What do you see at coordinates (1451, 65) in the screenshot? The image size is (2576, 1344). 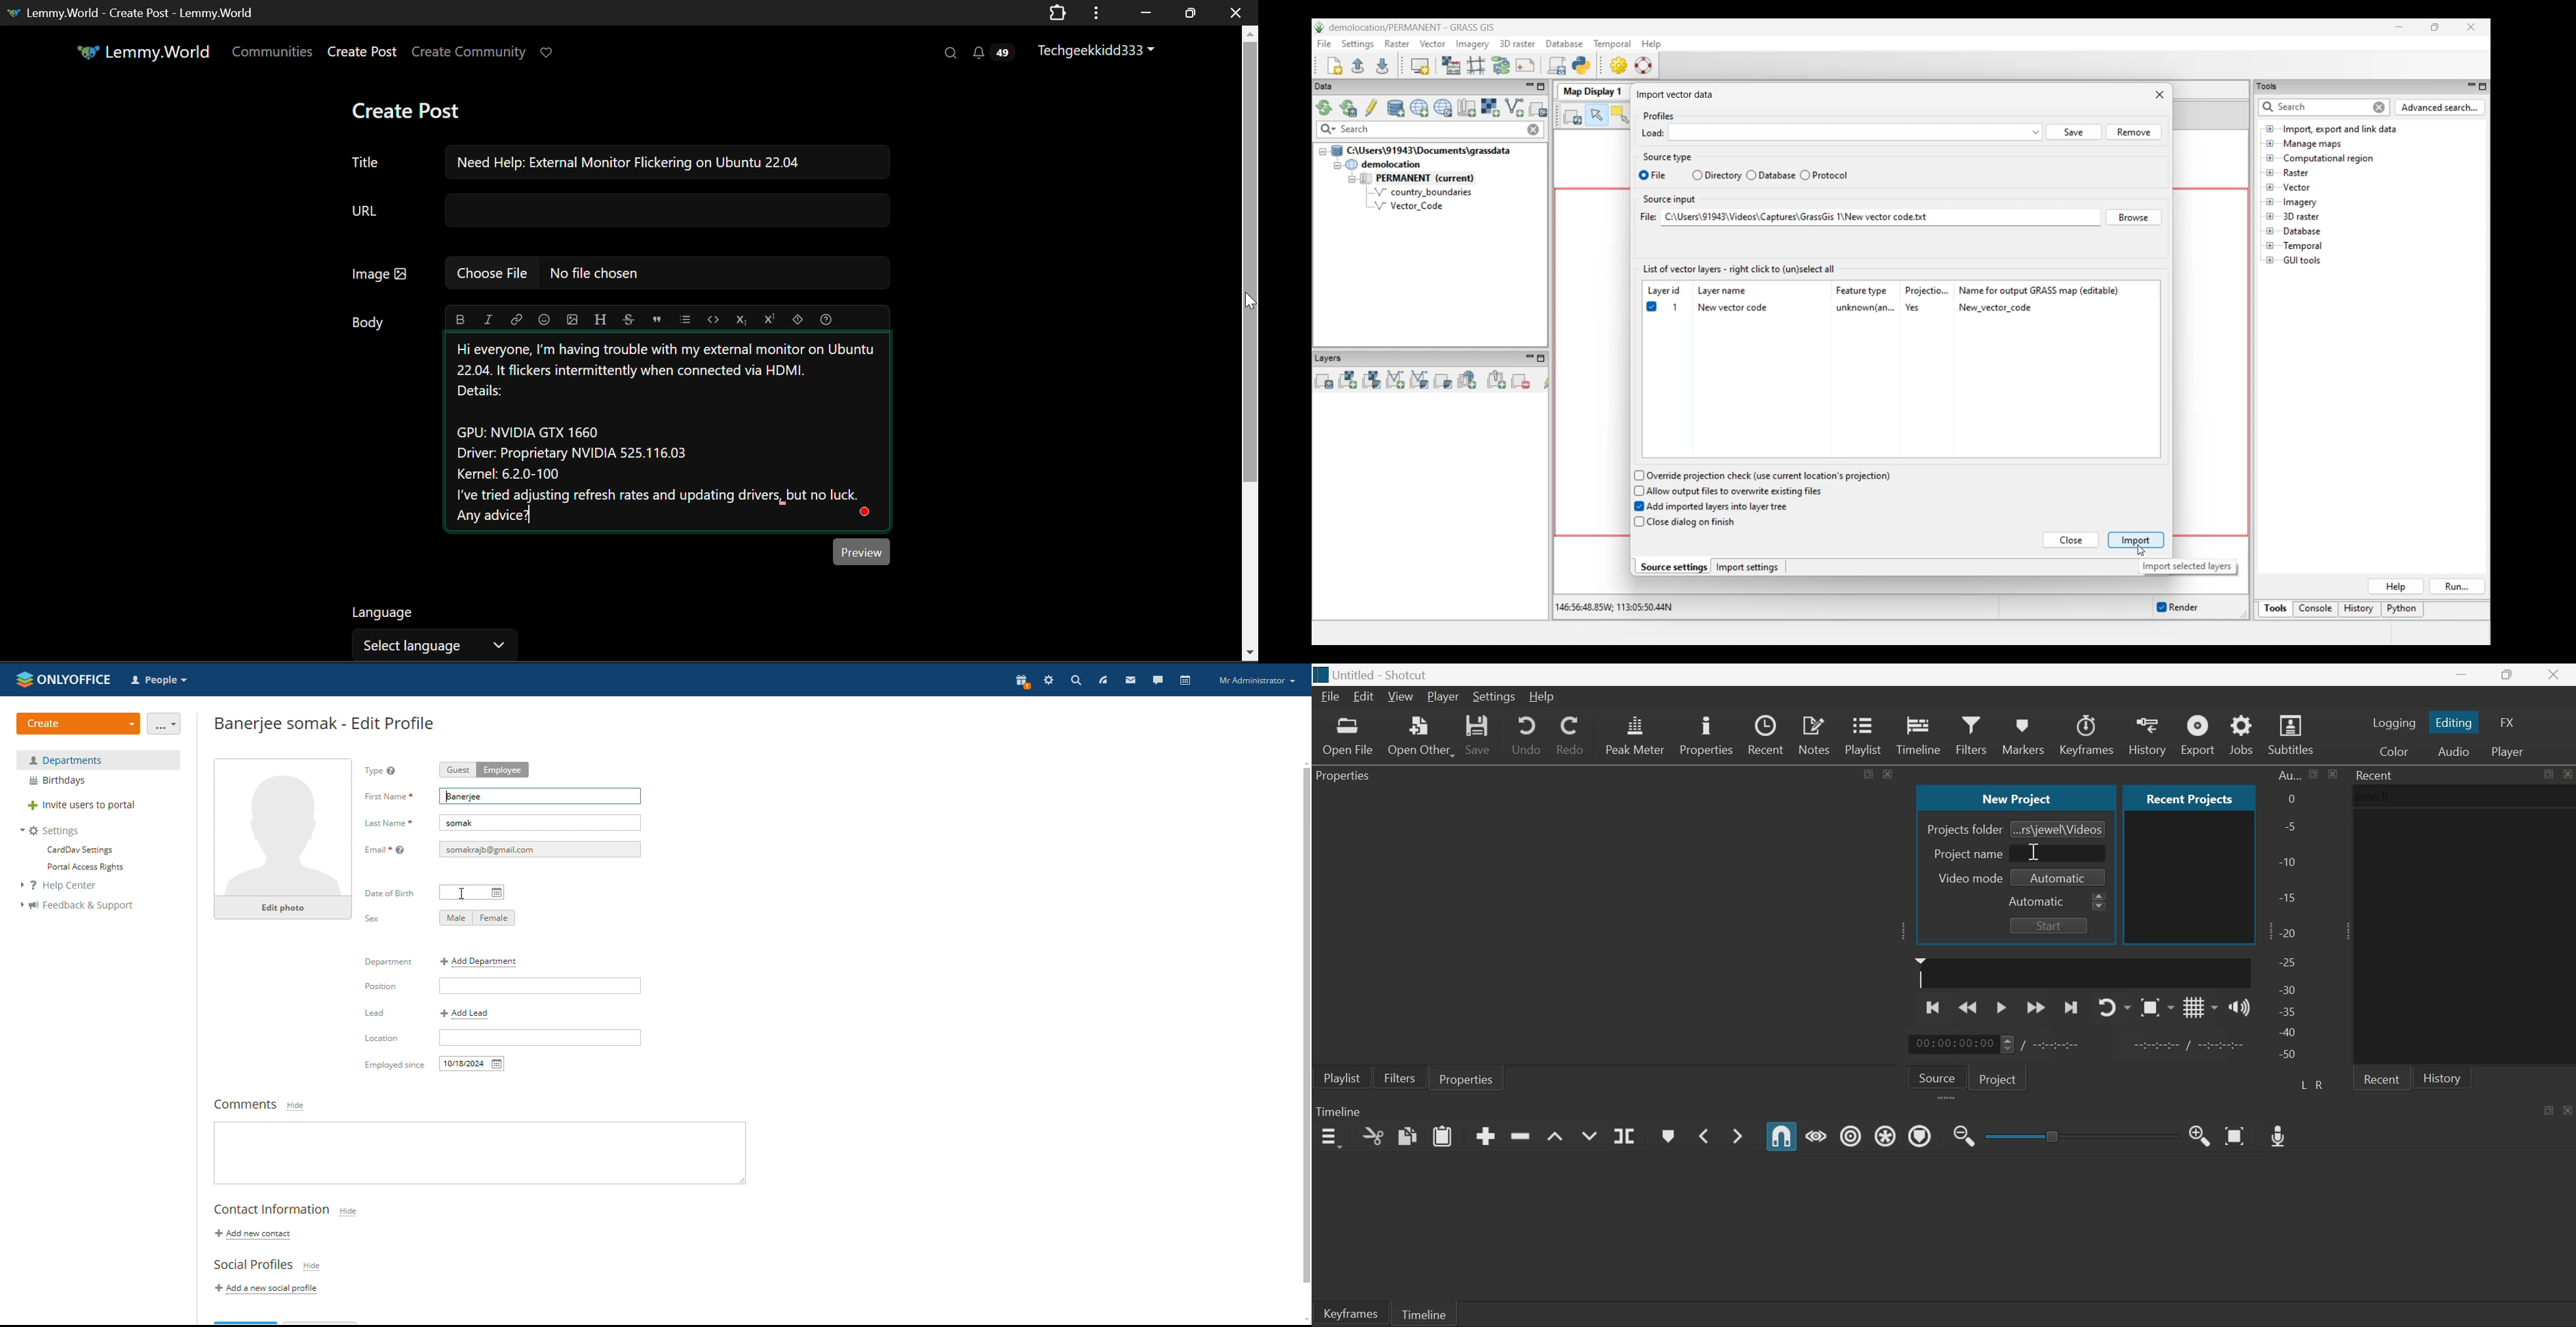 I see `Raster map calculator` at bounding box center [1451, 65].